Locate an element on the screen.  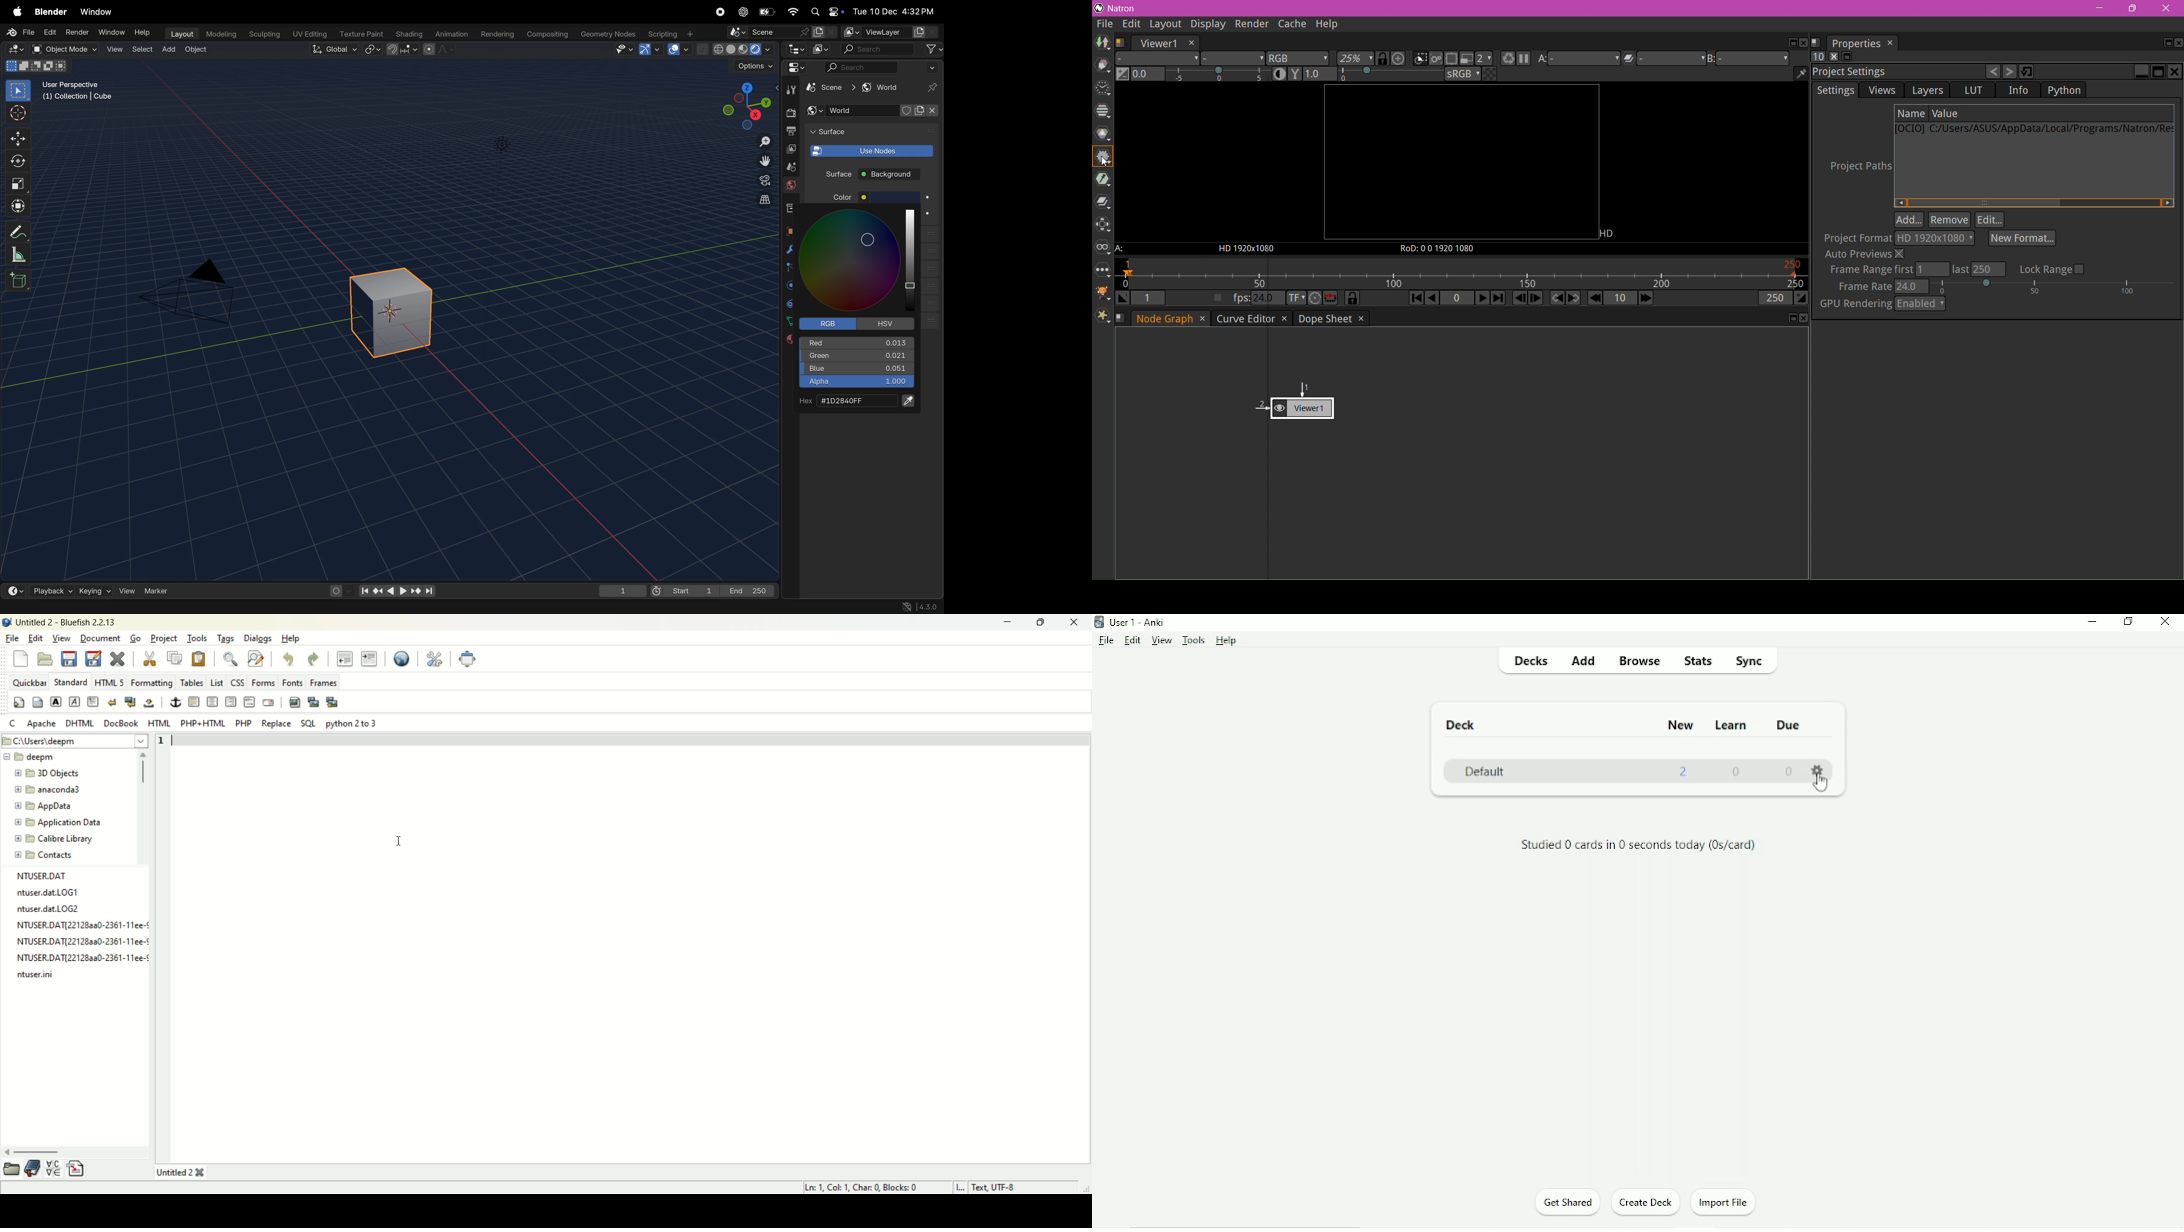
Due is located at coordinates (1787, 725).